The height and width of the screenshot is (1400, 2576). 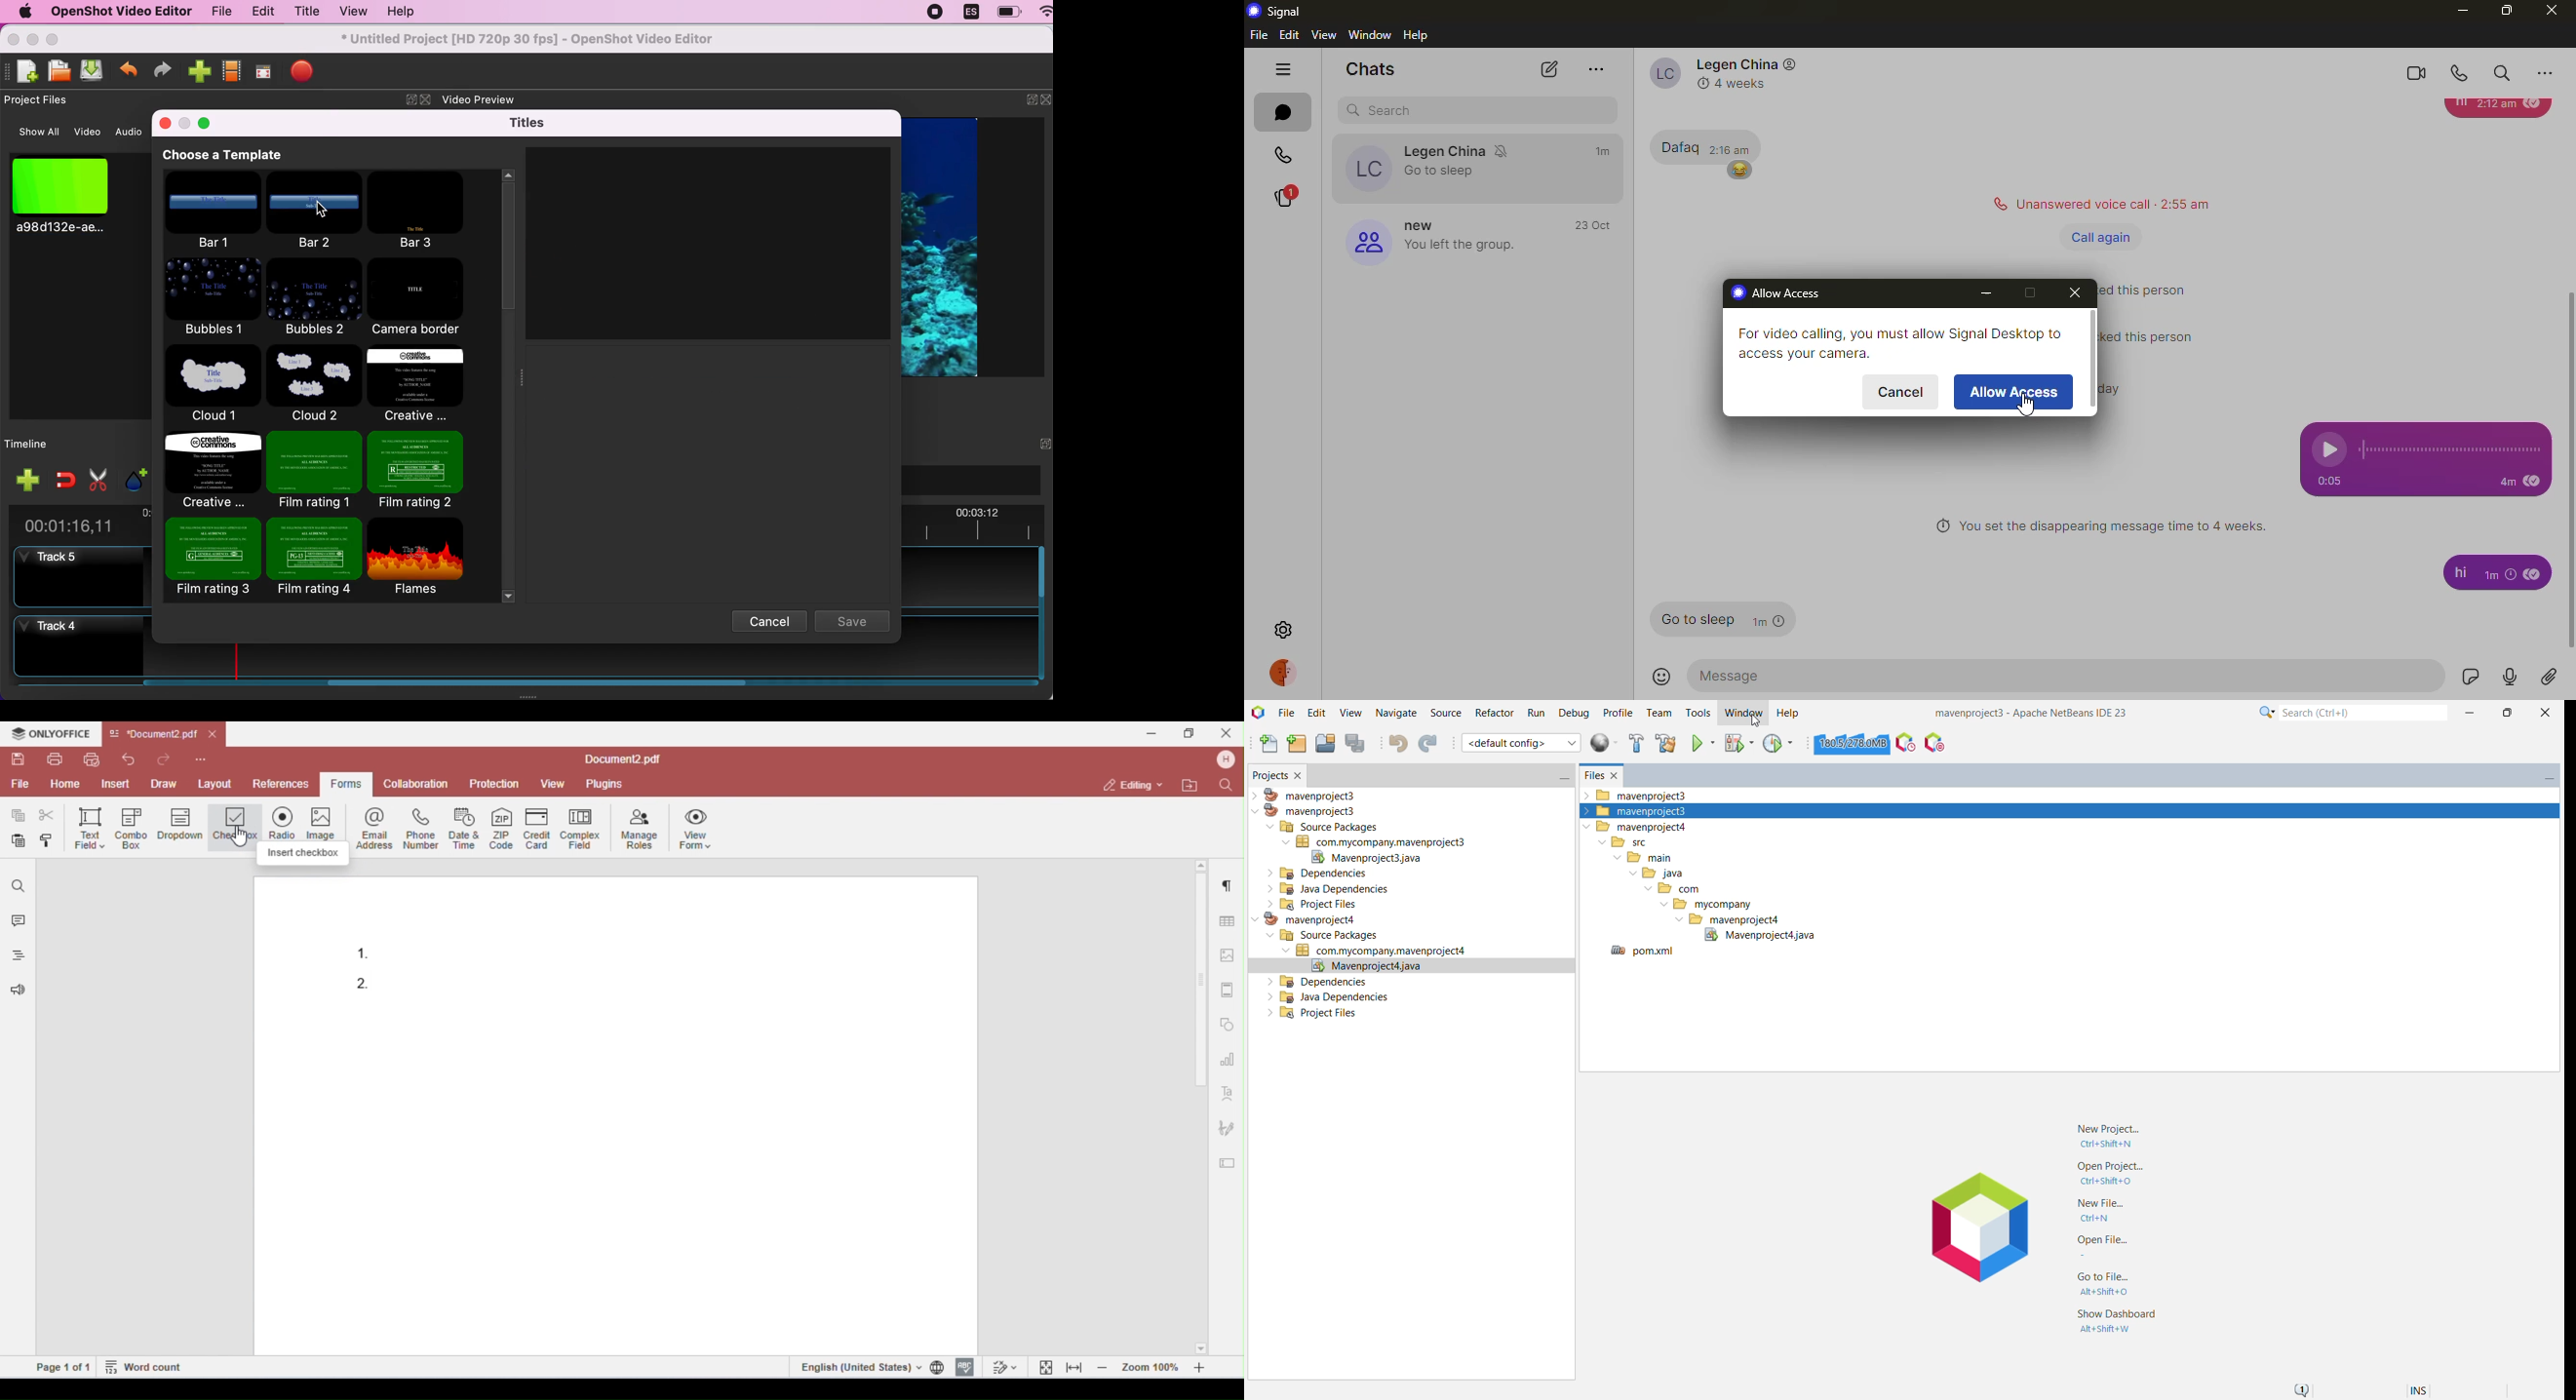 I want to click on call logo, so click(x=1996, y=203).